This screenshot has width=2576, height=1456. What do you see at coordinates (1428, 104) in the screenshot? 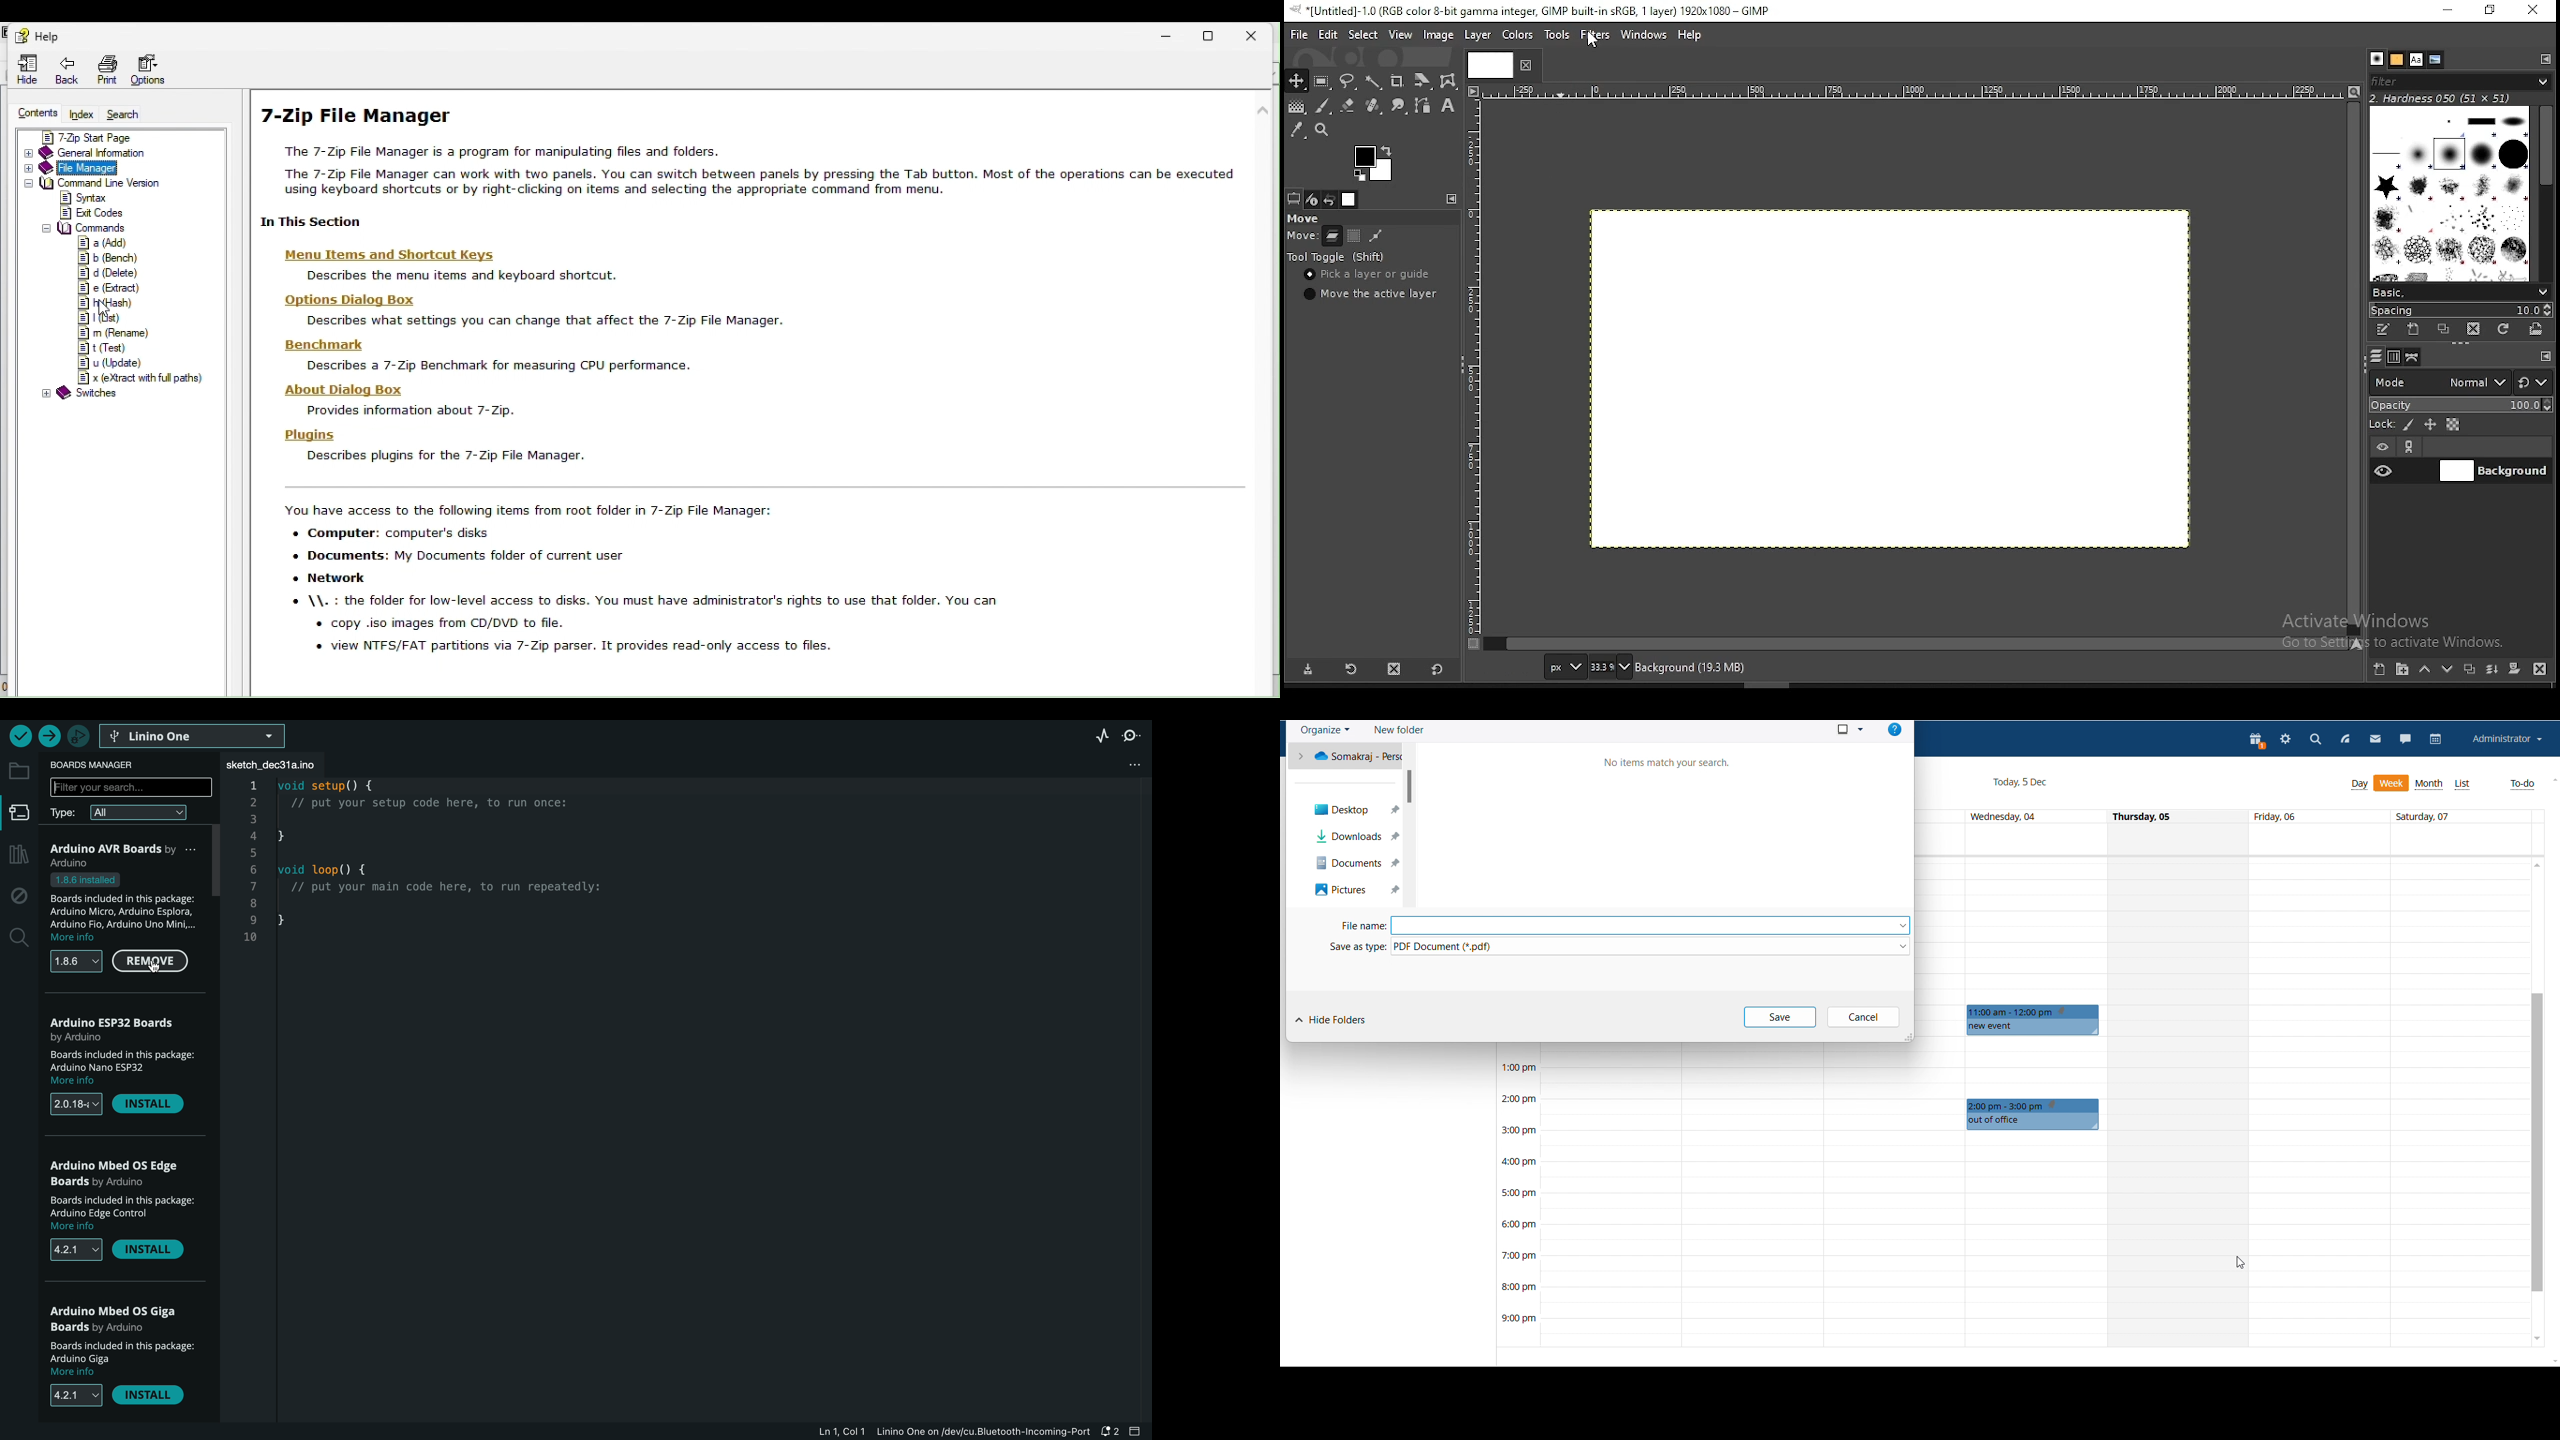
I see `paths tool` at bounding box center [1428, 104].